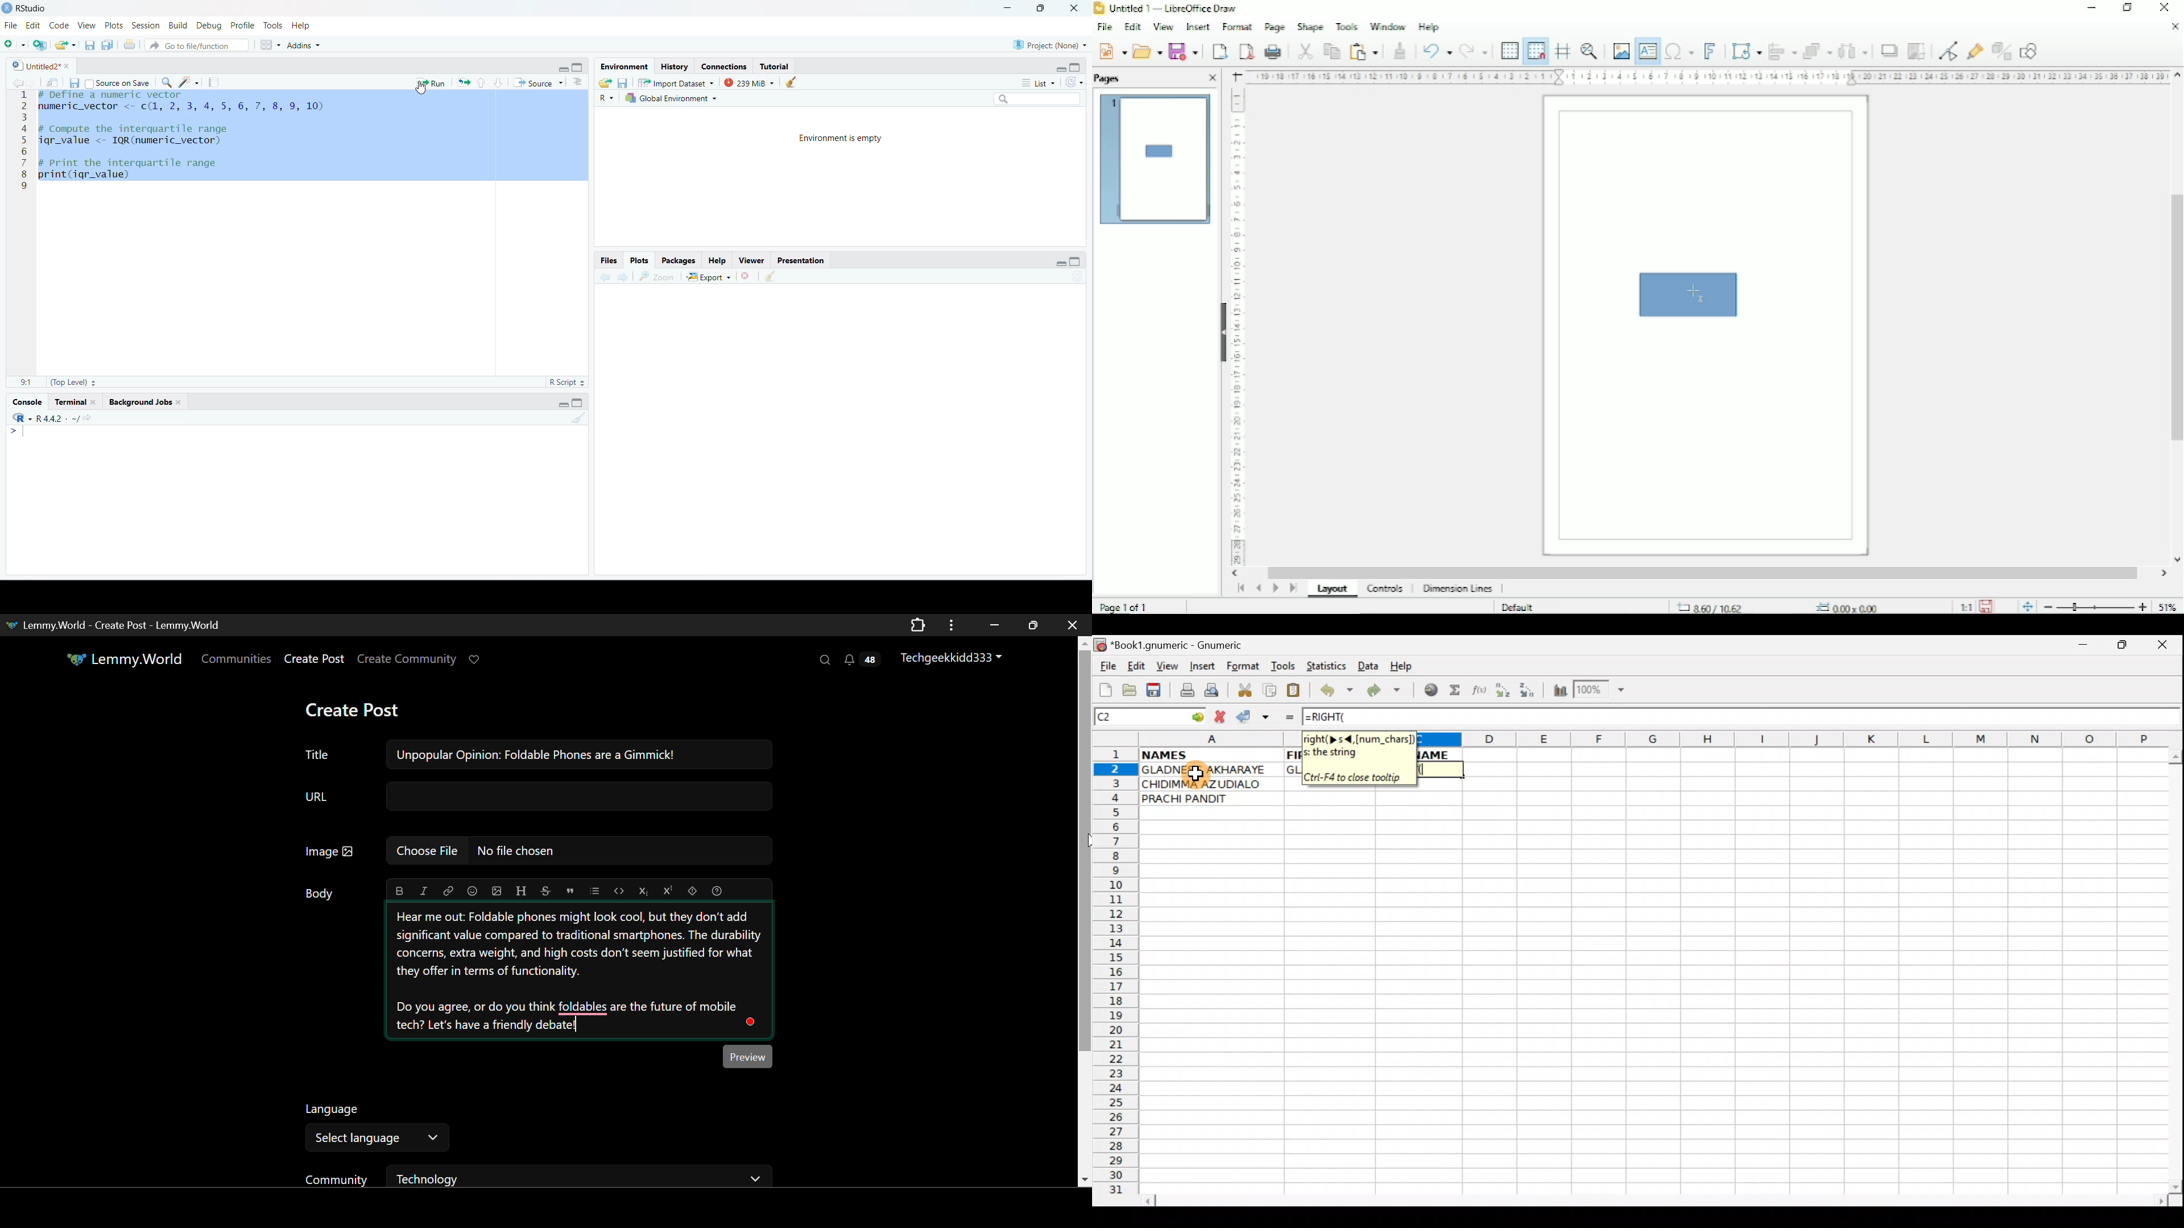  Describe the element at coordinates (89, 44) in the screenshot. I see `Save current document (Ctrl + S)` at that location.